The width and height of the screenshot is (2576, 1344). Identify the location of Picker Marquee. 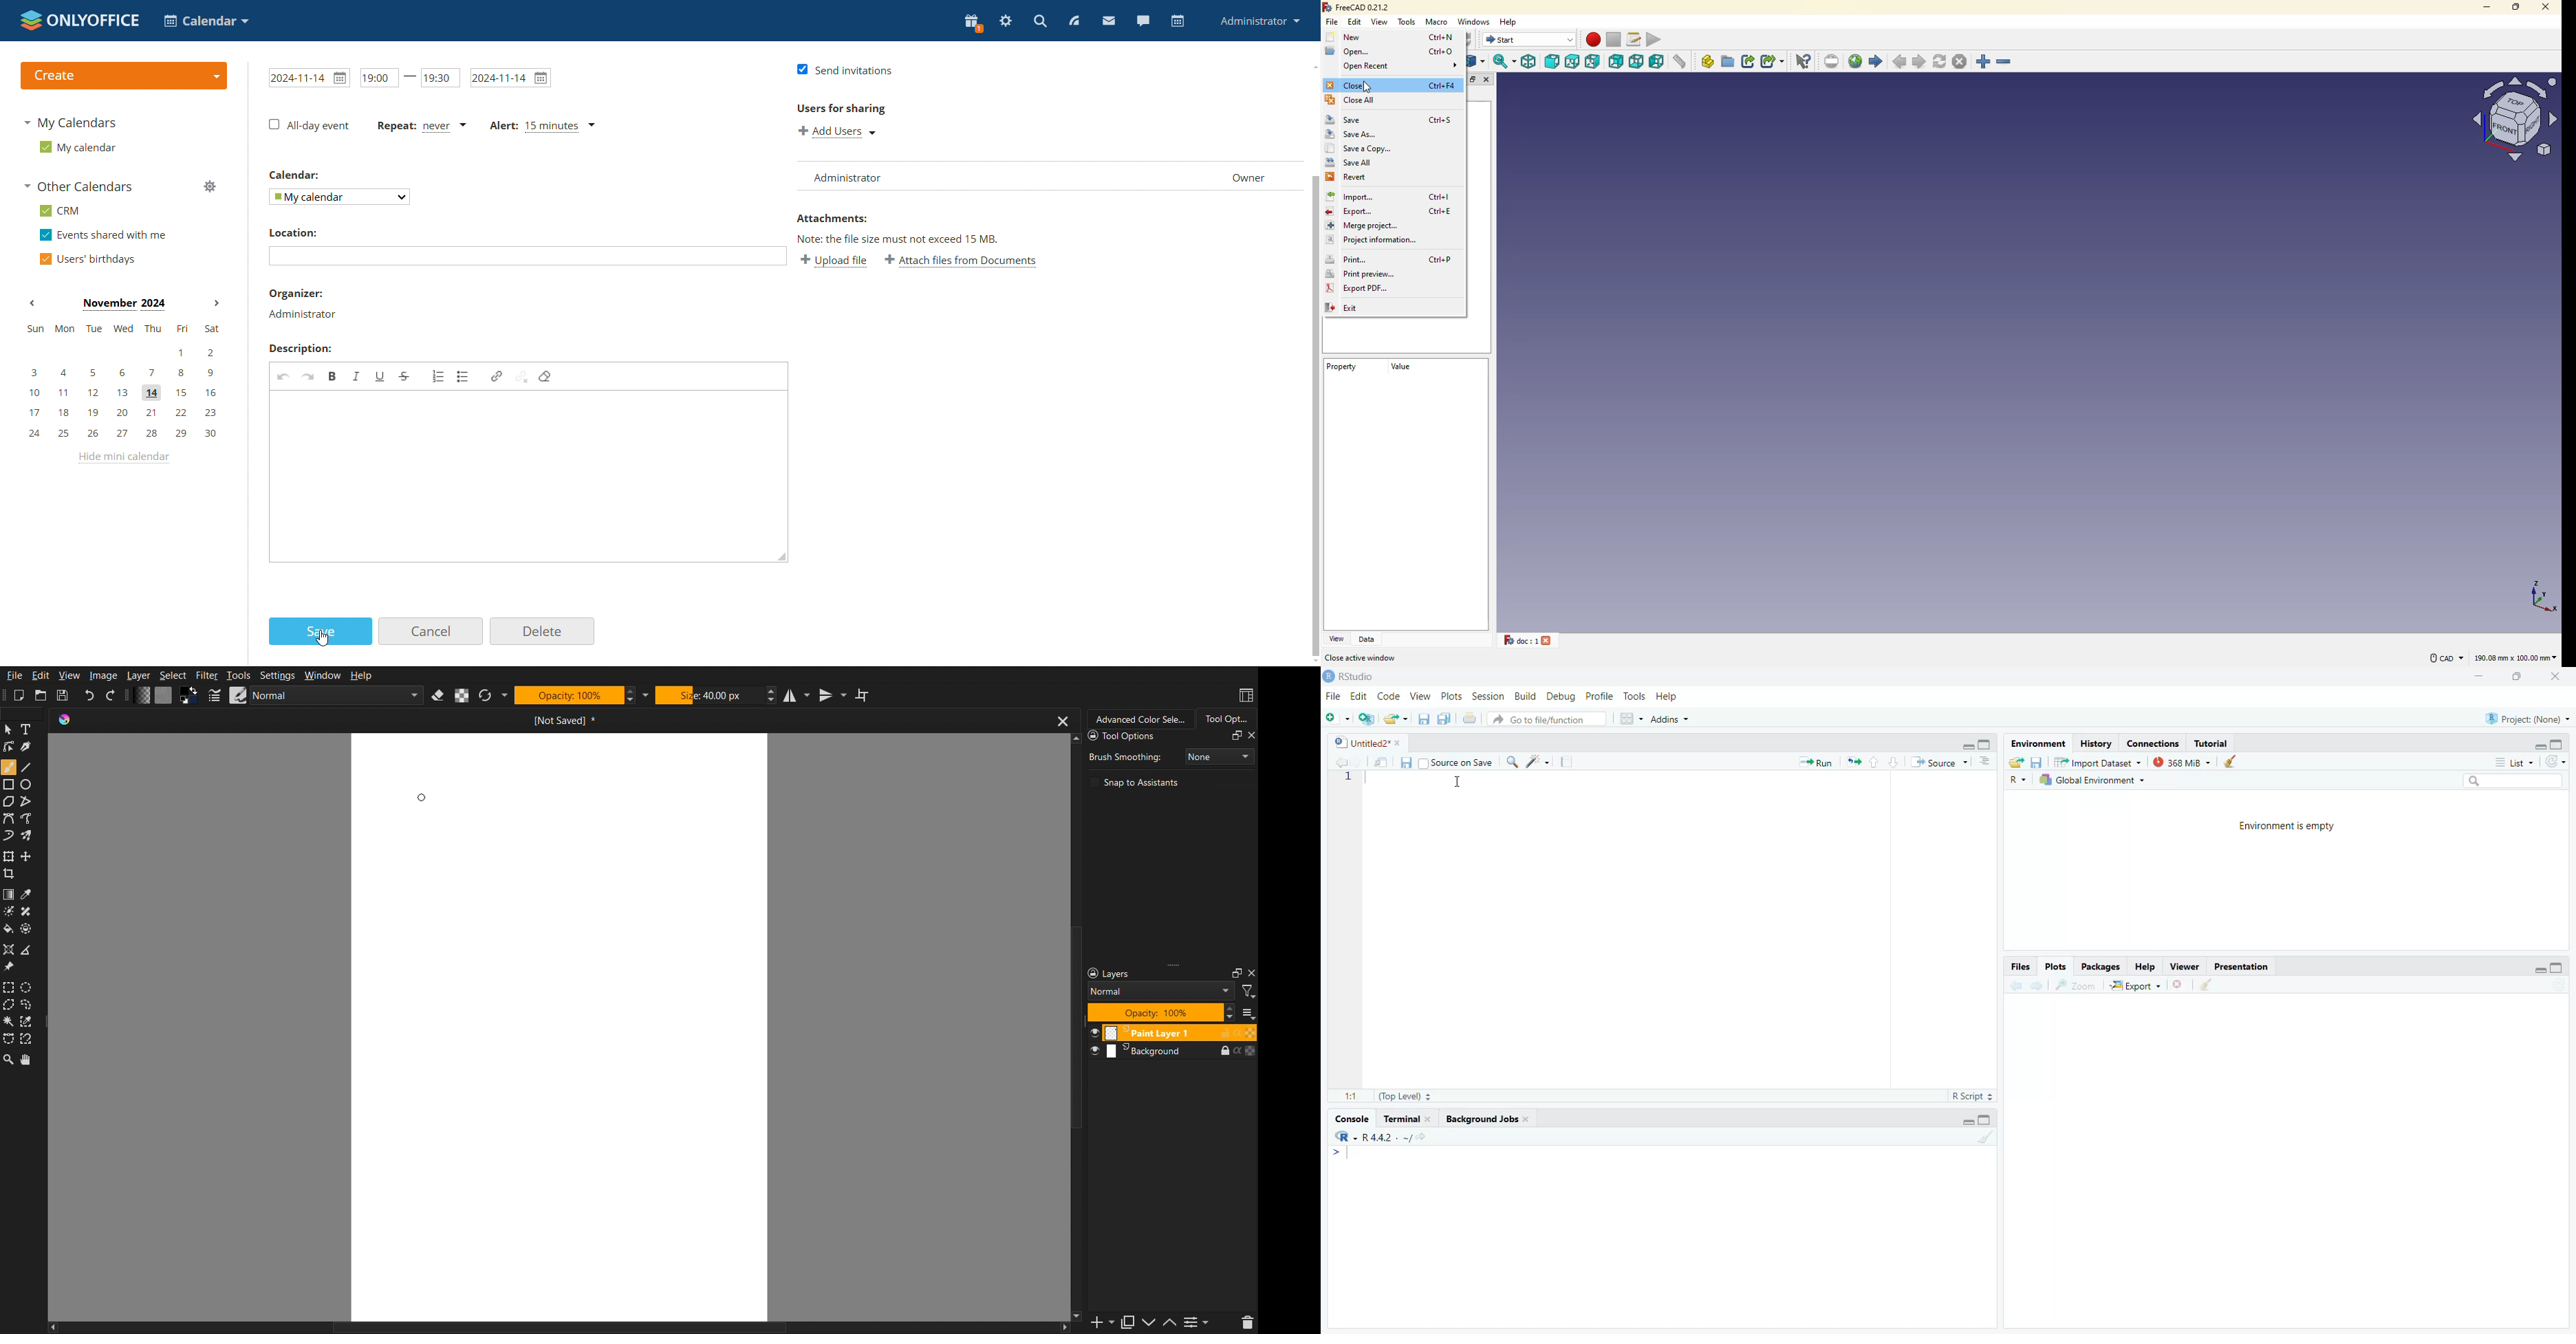
(31, 1022).